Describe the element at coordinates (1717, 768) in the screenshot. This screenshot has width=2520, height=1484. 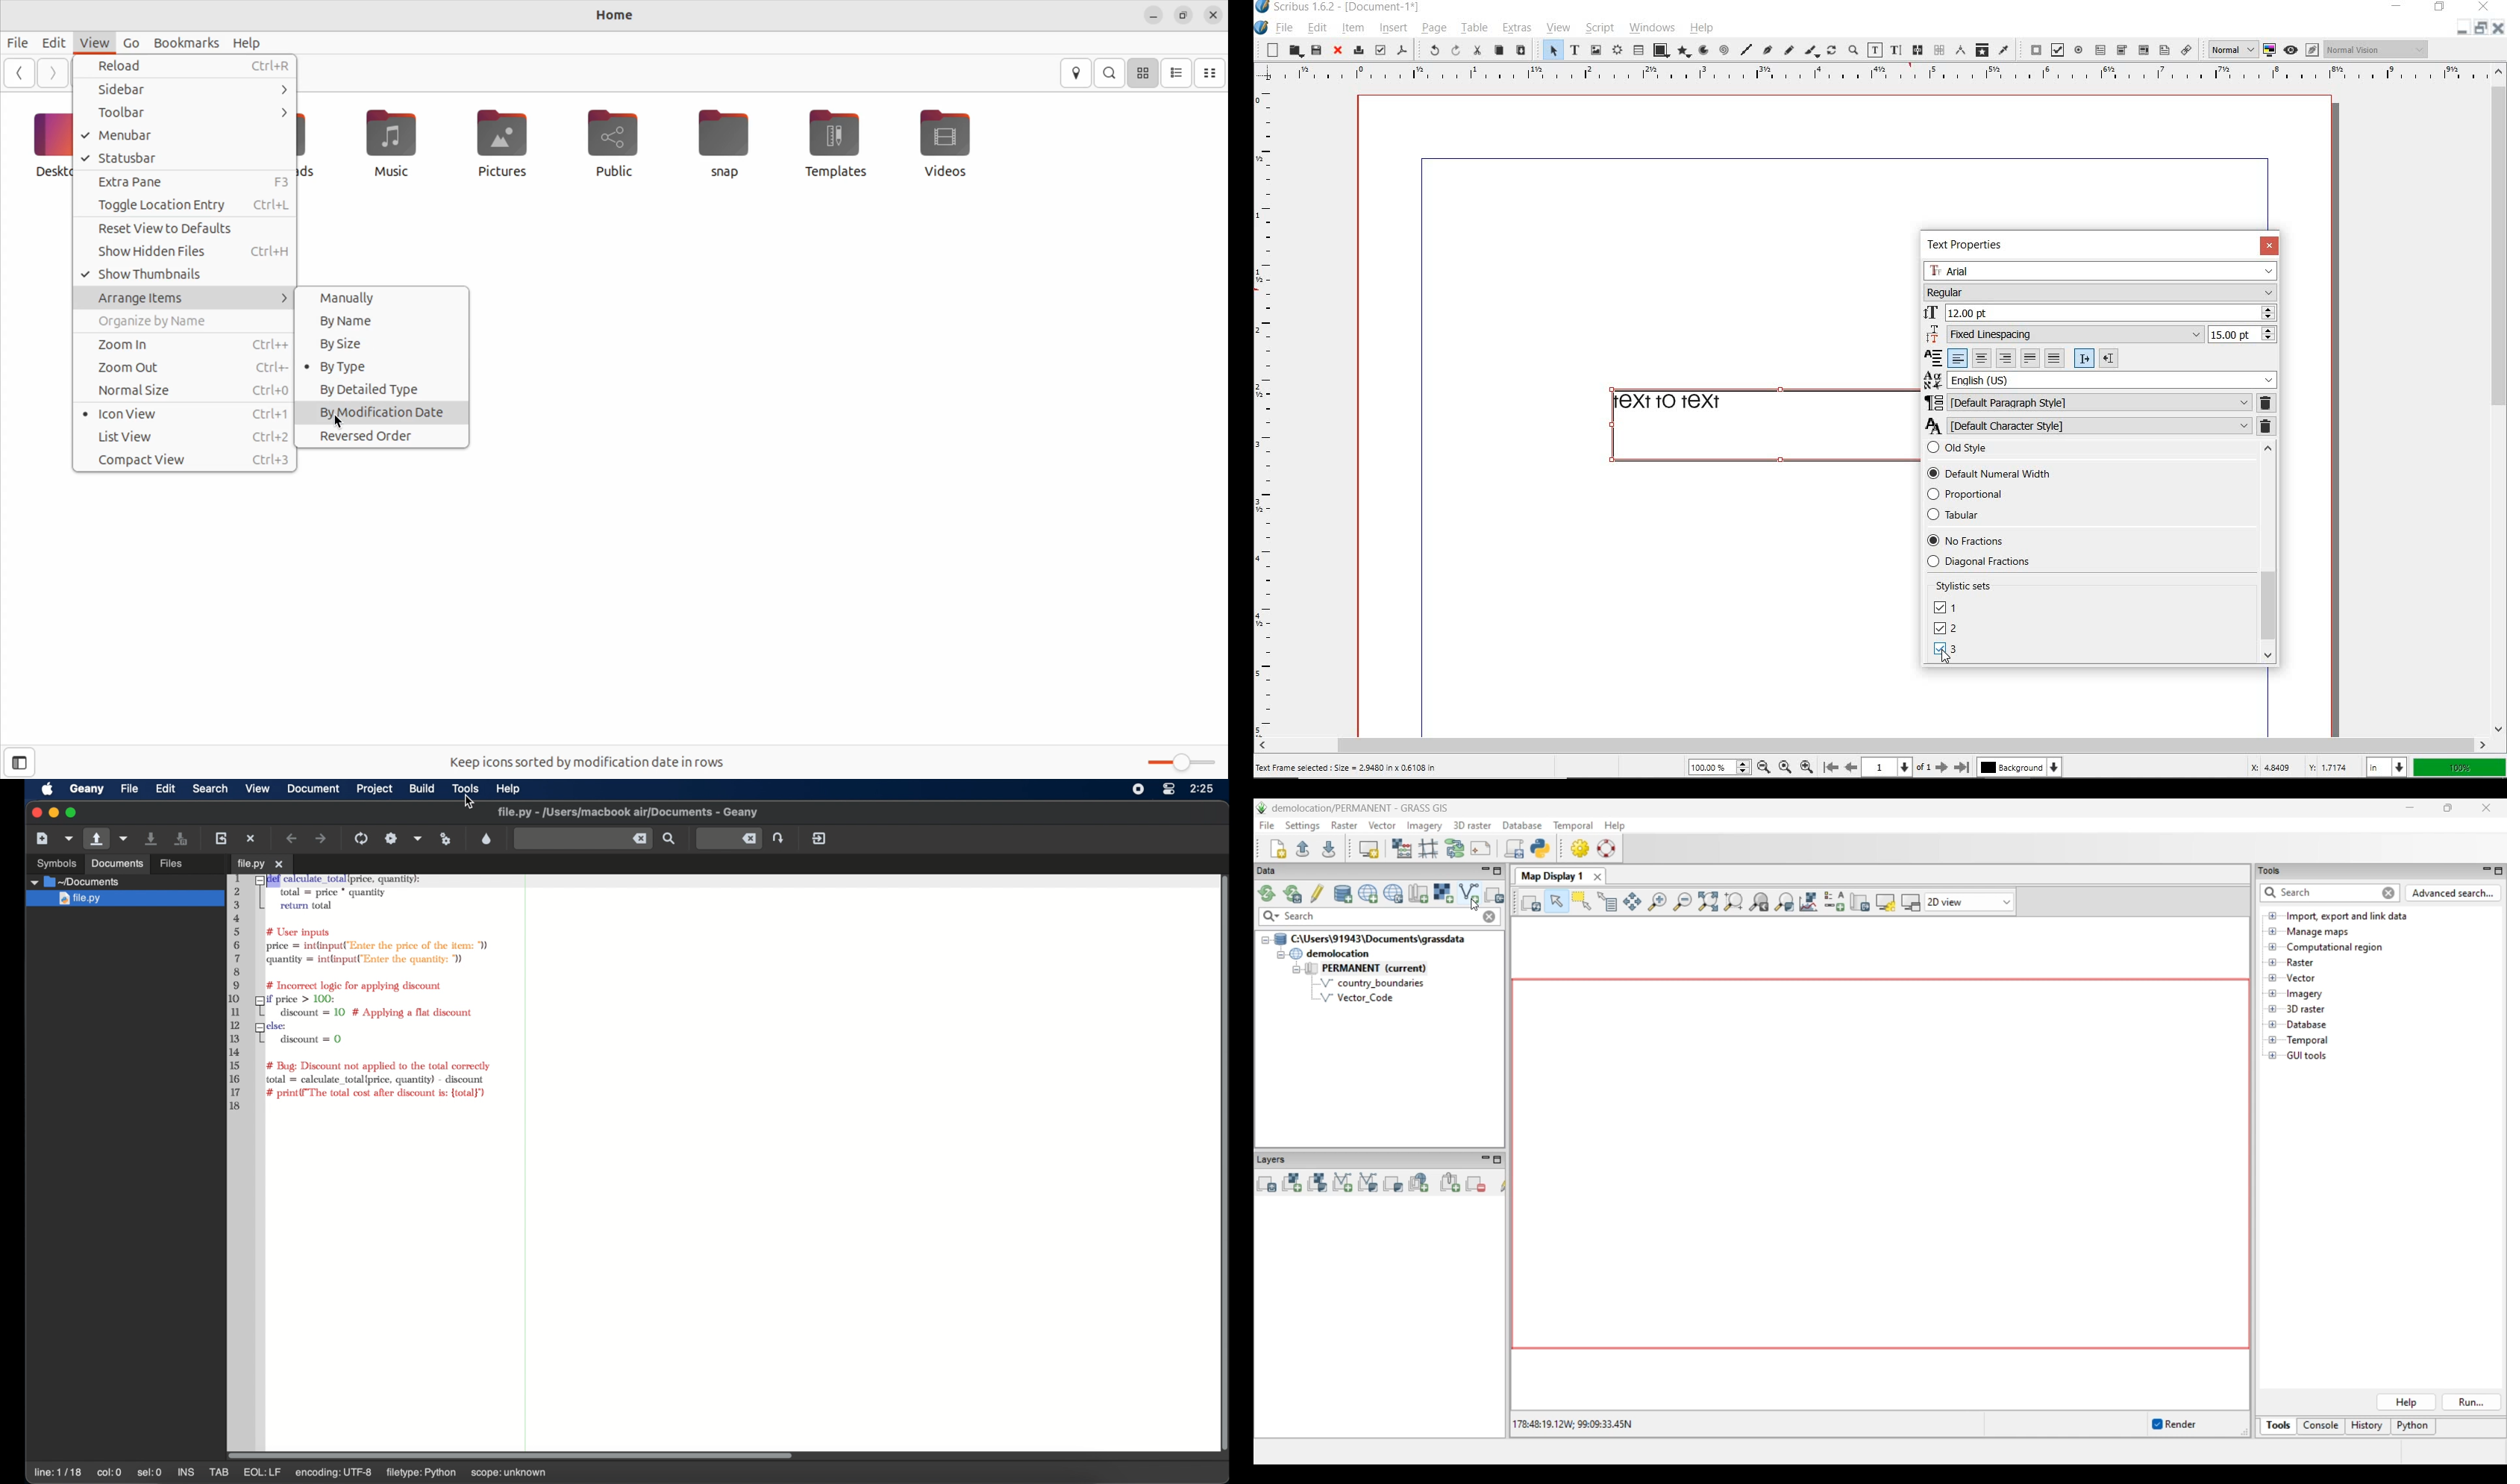
I see `100%` at that location.